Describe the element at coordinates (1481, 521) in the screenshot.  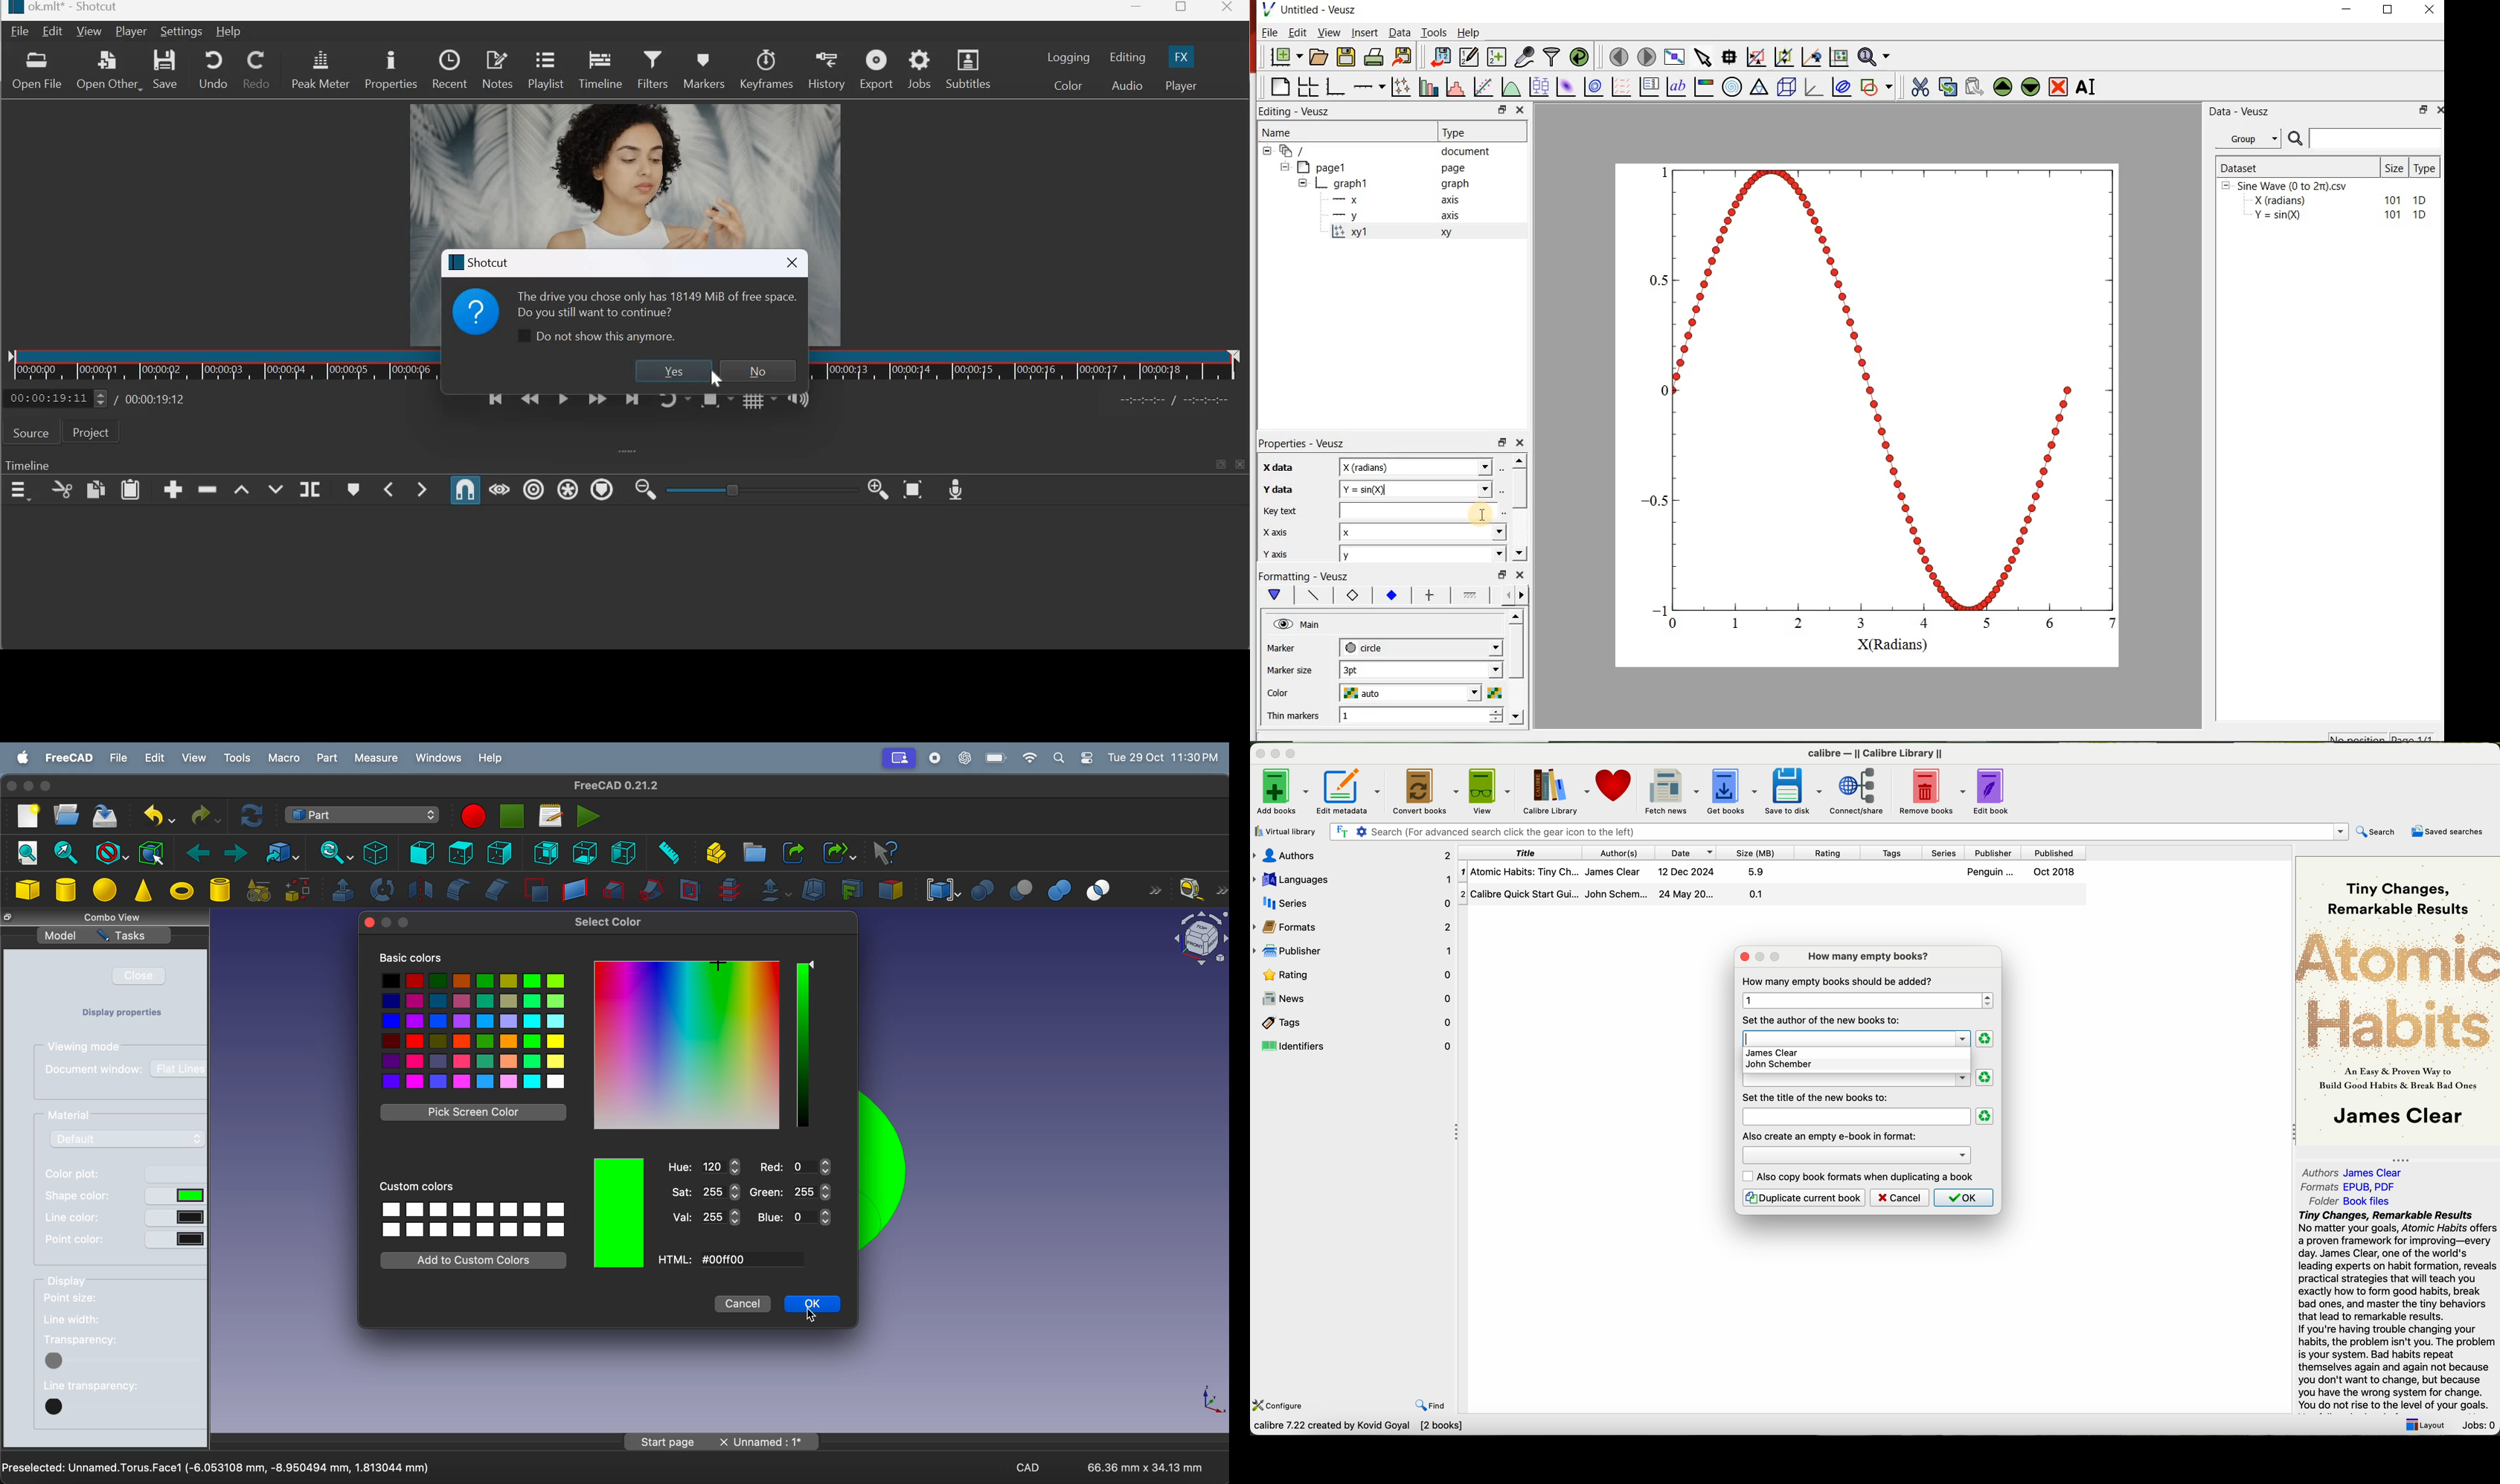
I see `Cursor` at that location.